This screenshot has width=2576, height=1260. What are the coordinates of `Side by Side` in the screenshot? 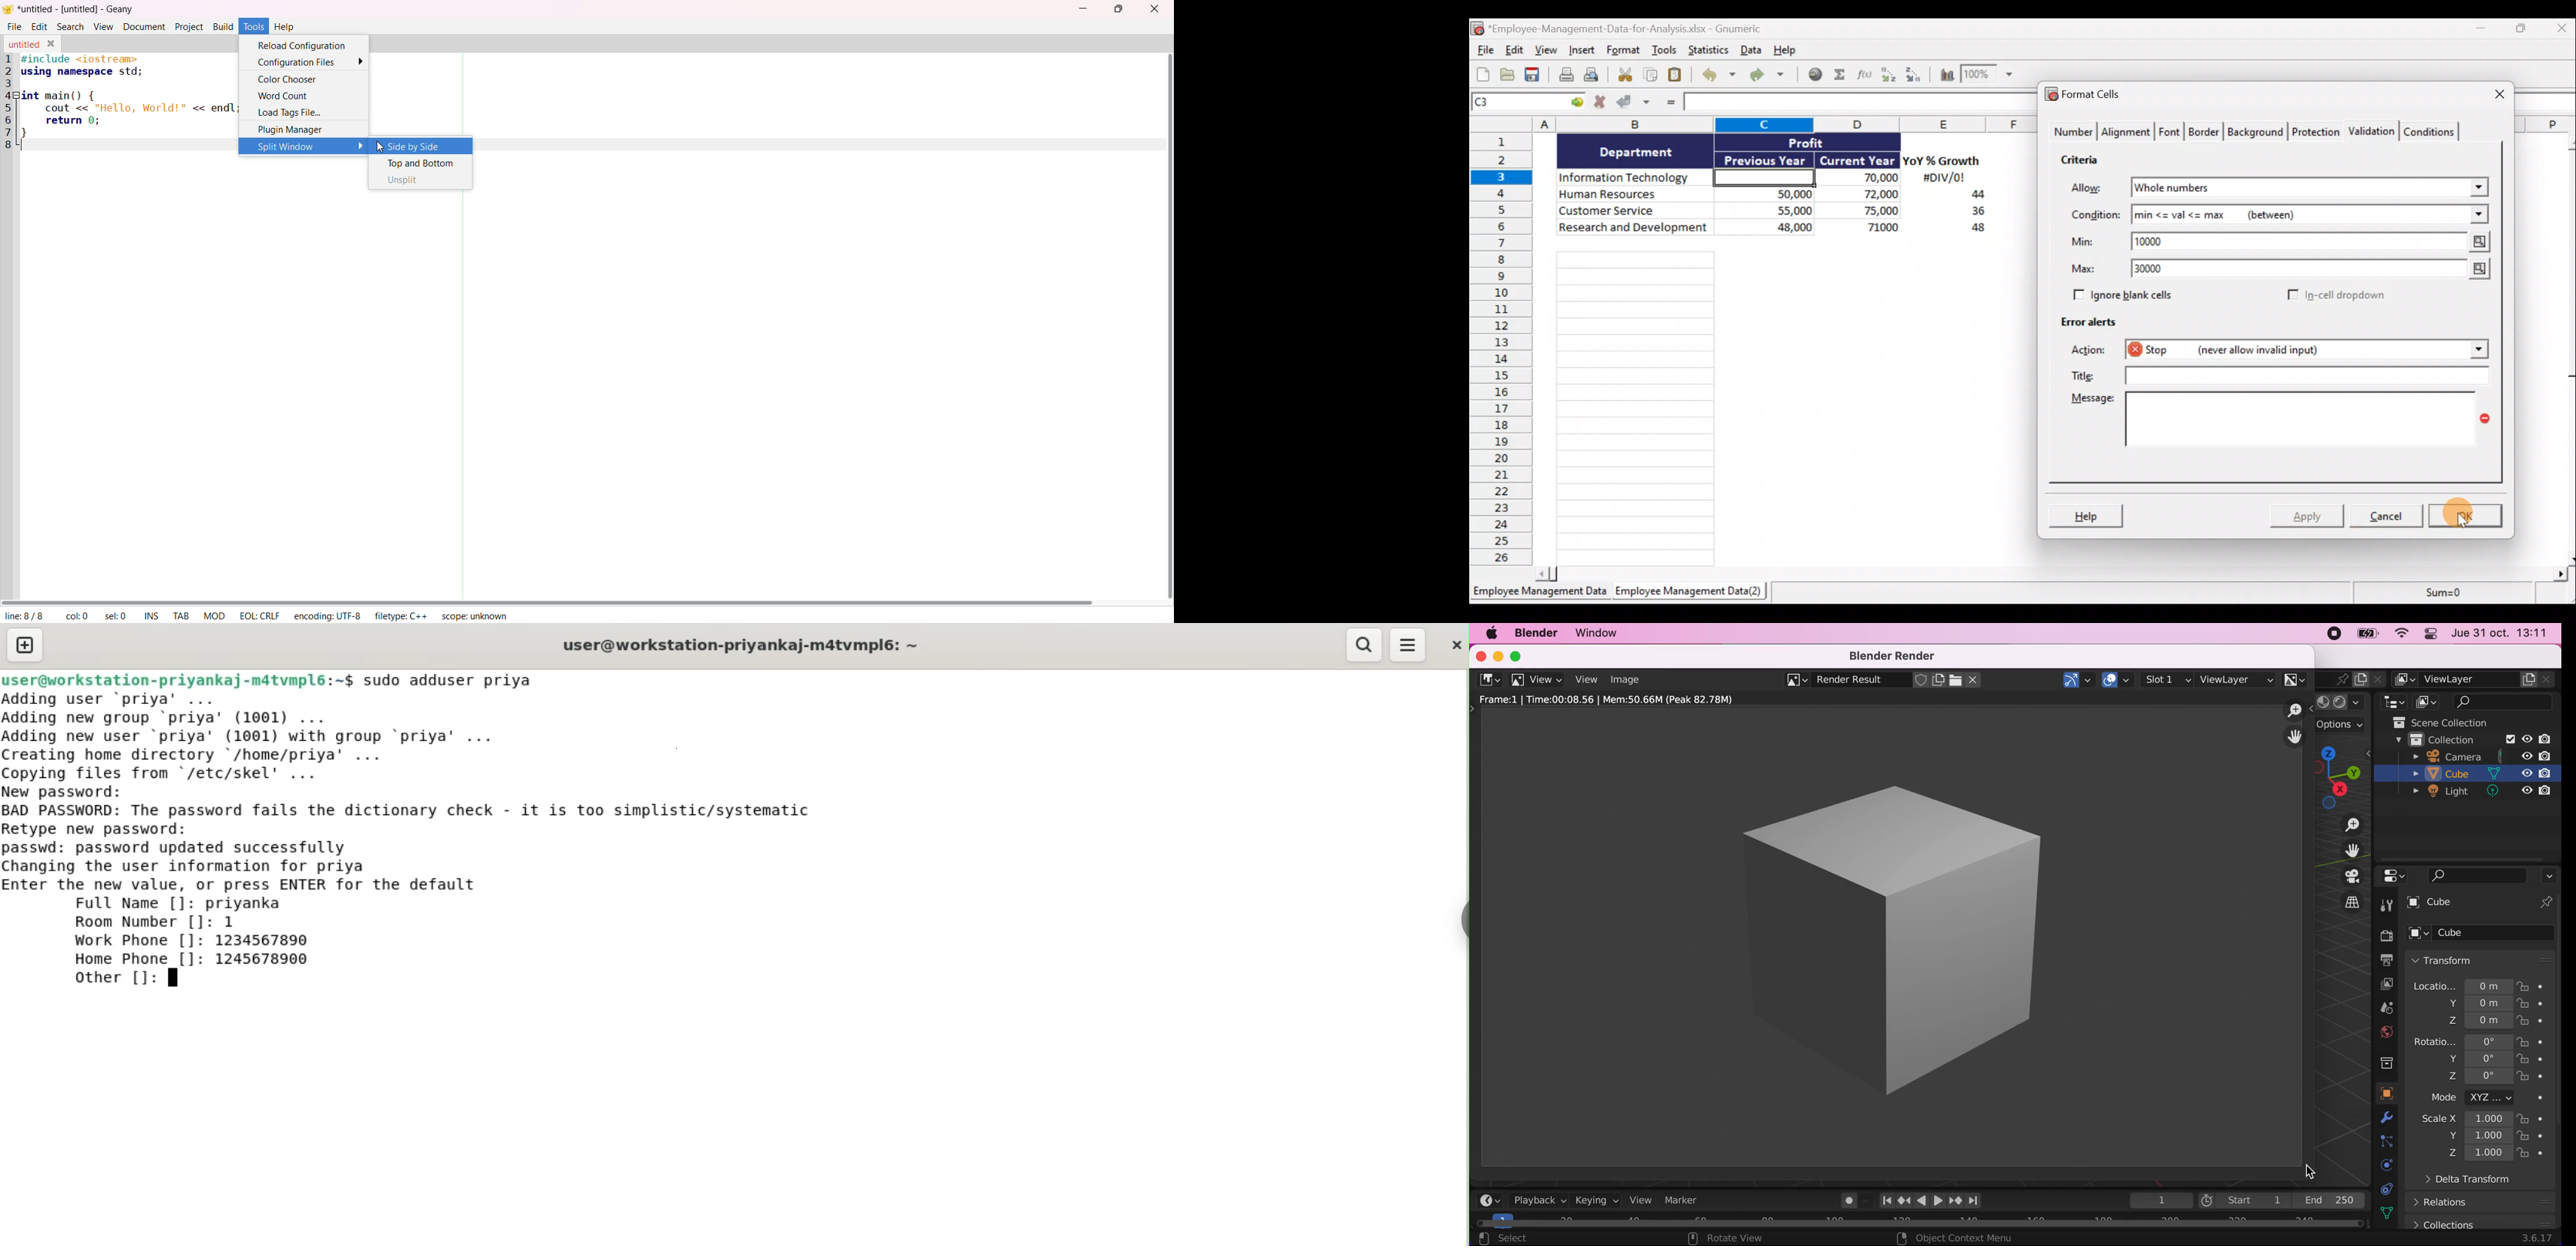 It's located at (415, 147).